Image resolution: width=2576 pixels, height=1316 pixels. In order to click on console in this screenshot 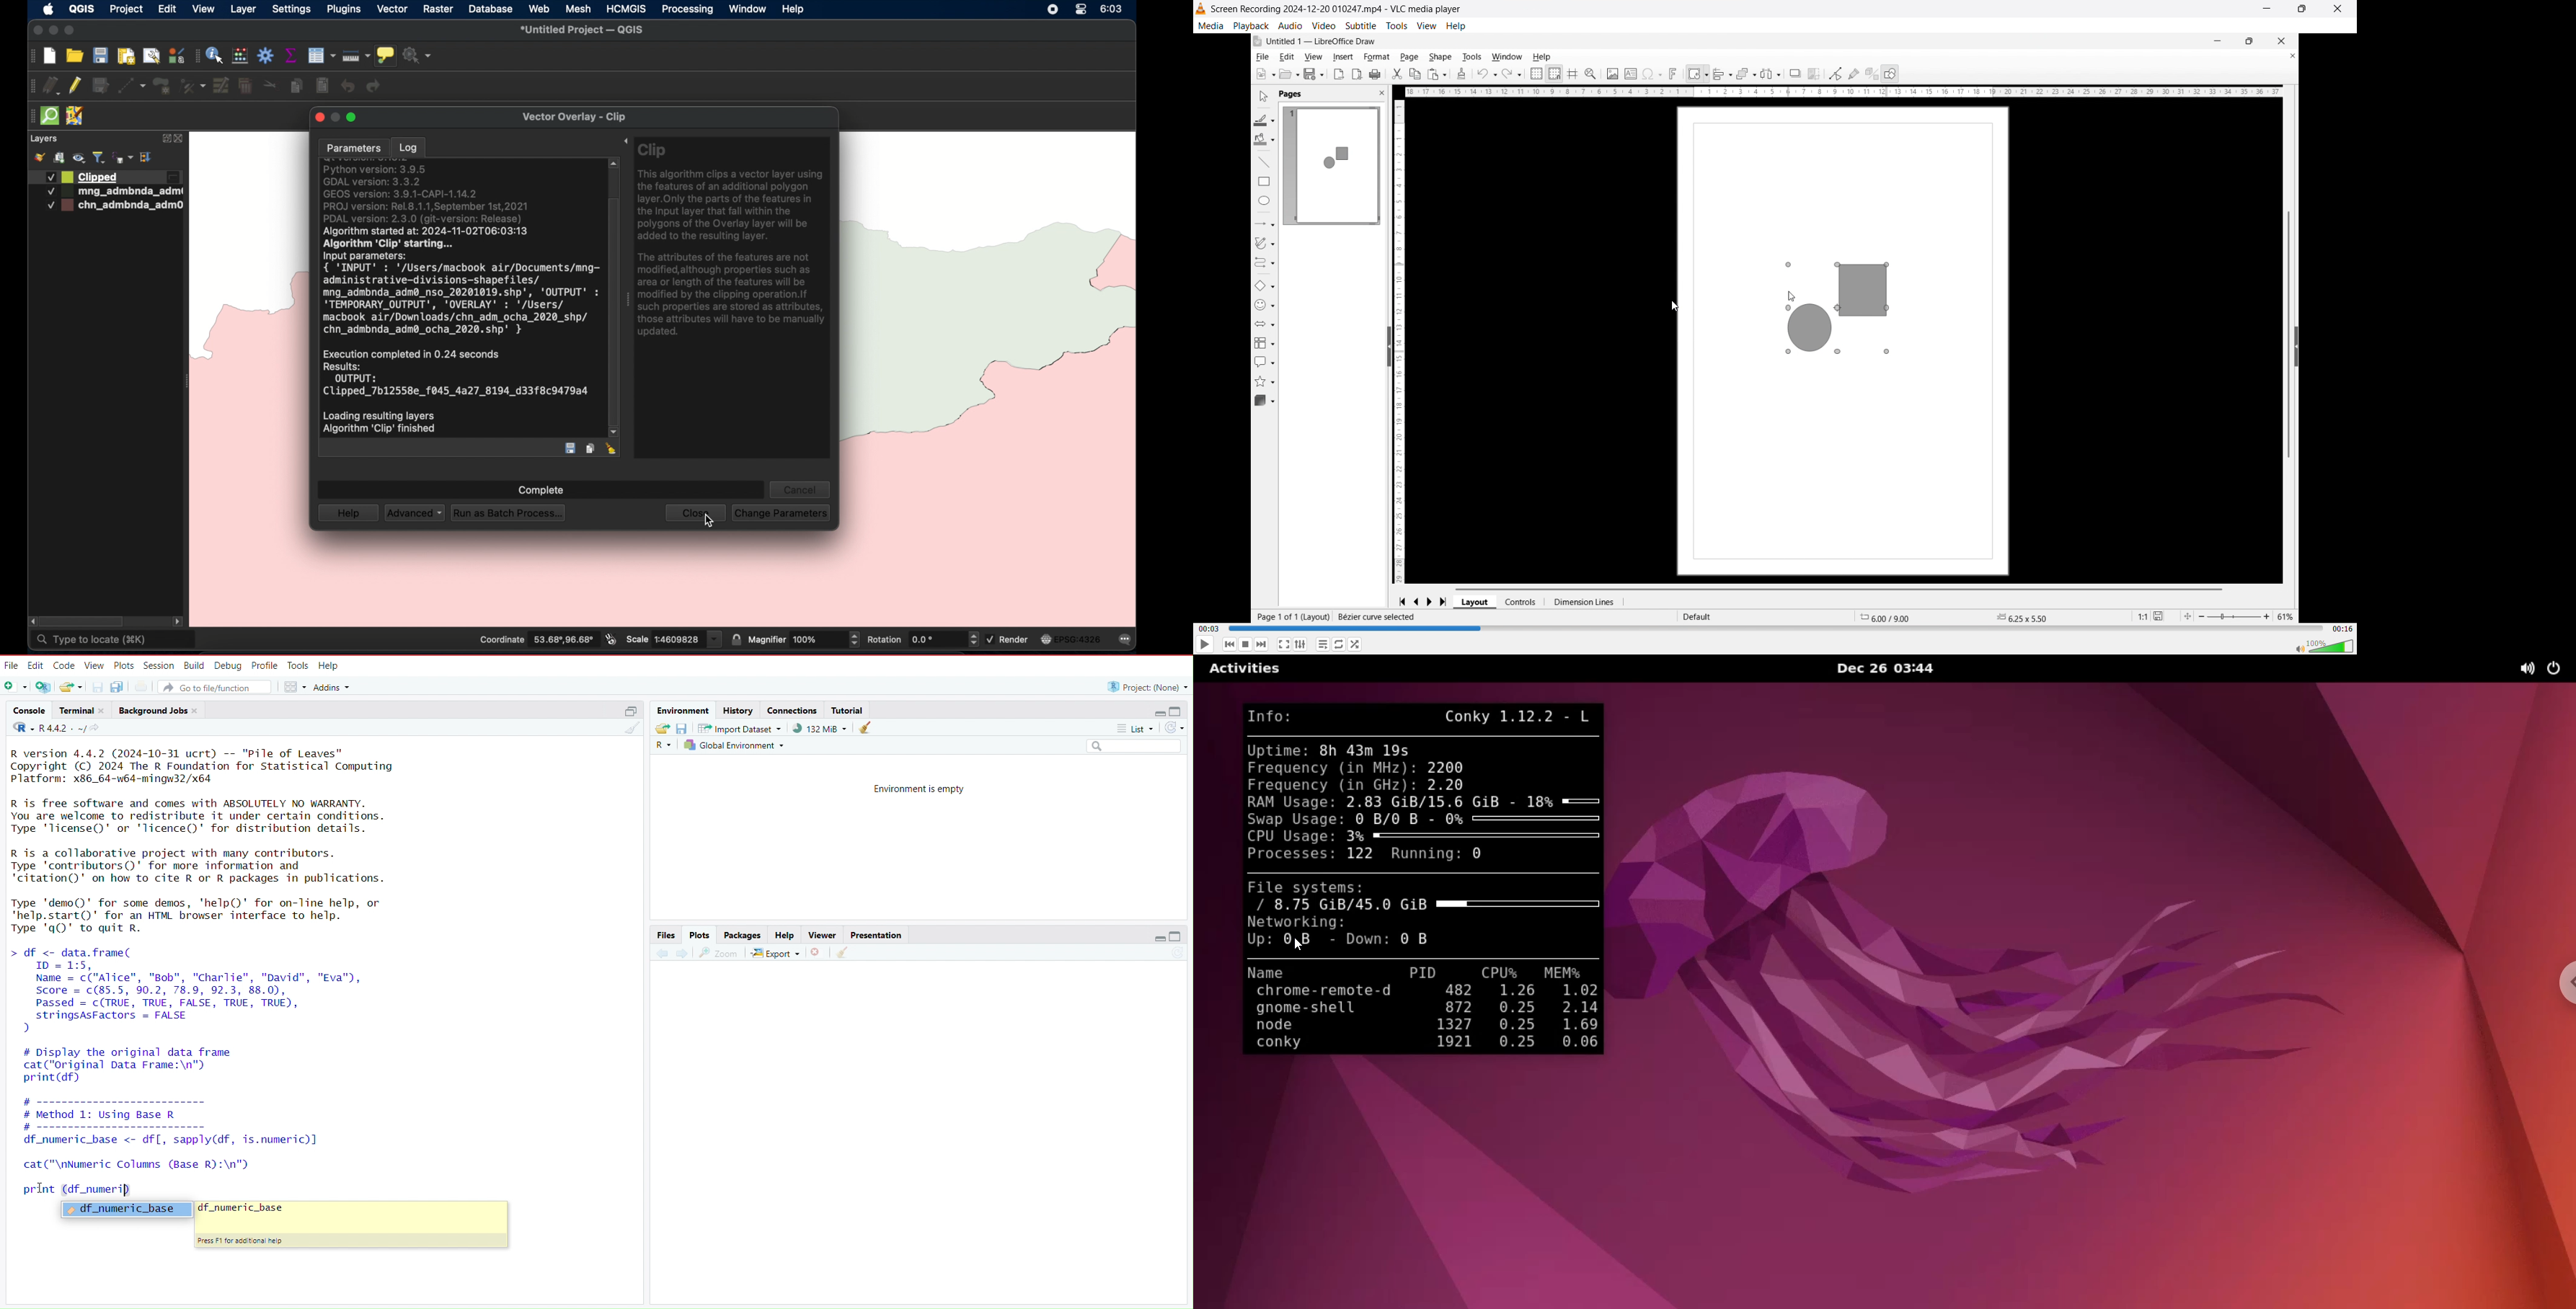, I will do `click(26, 709)`.